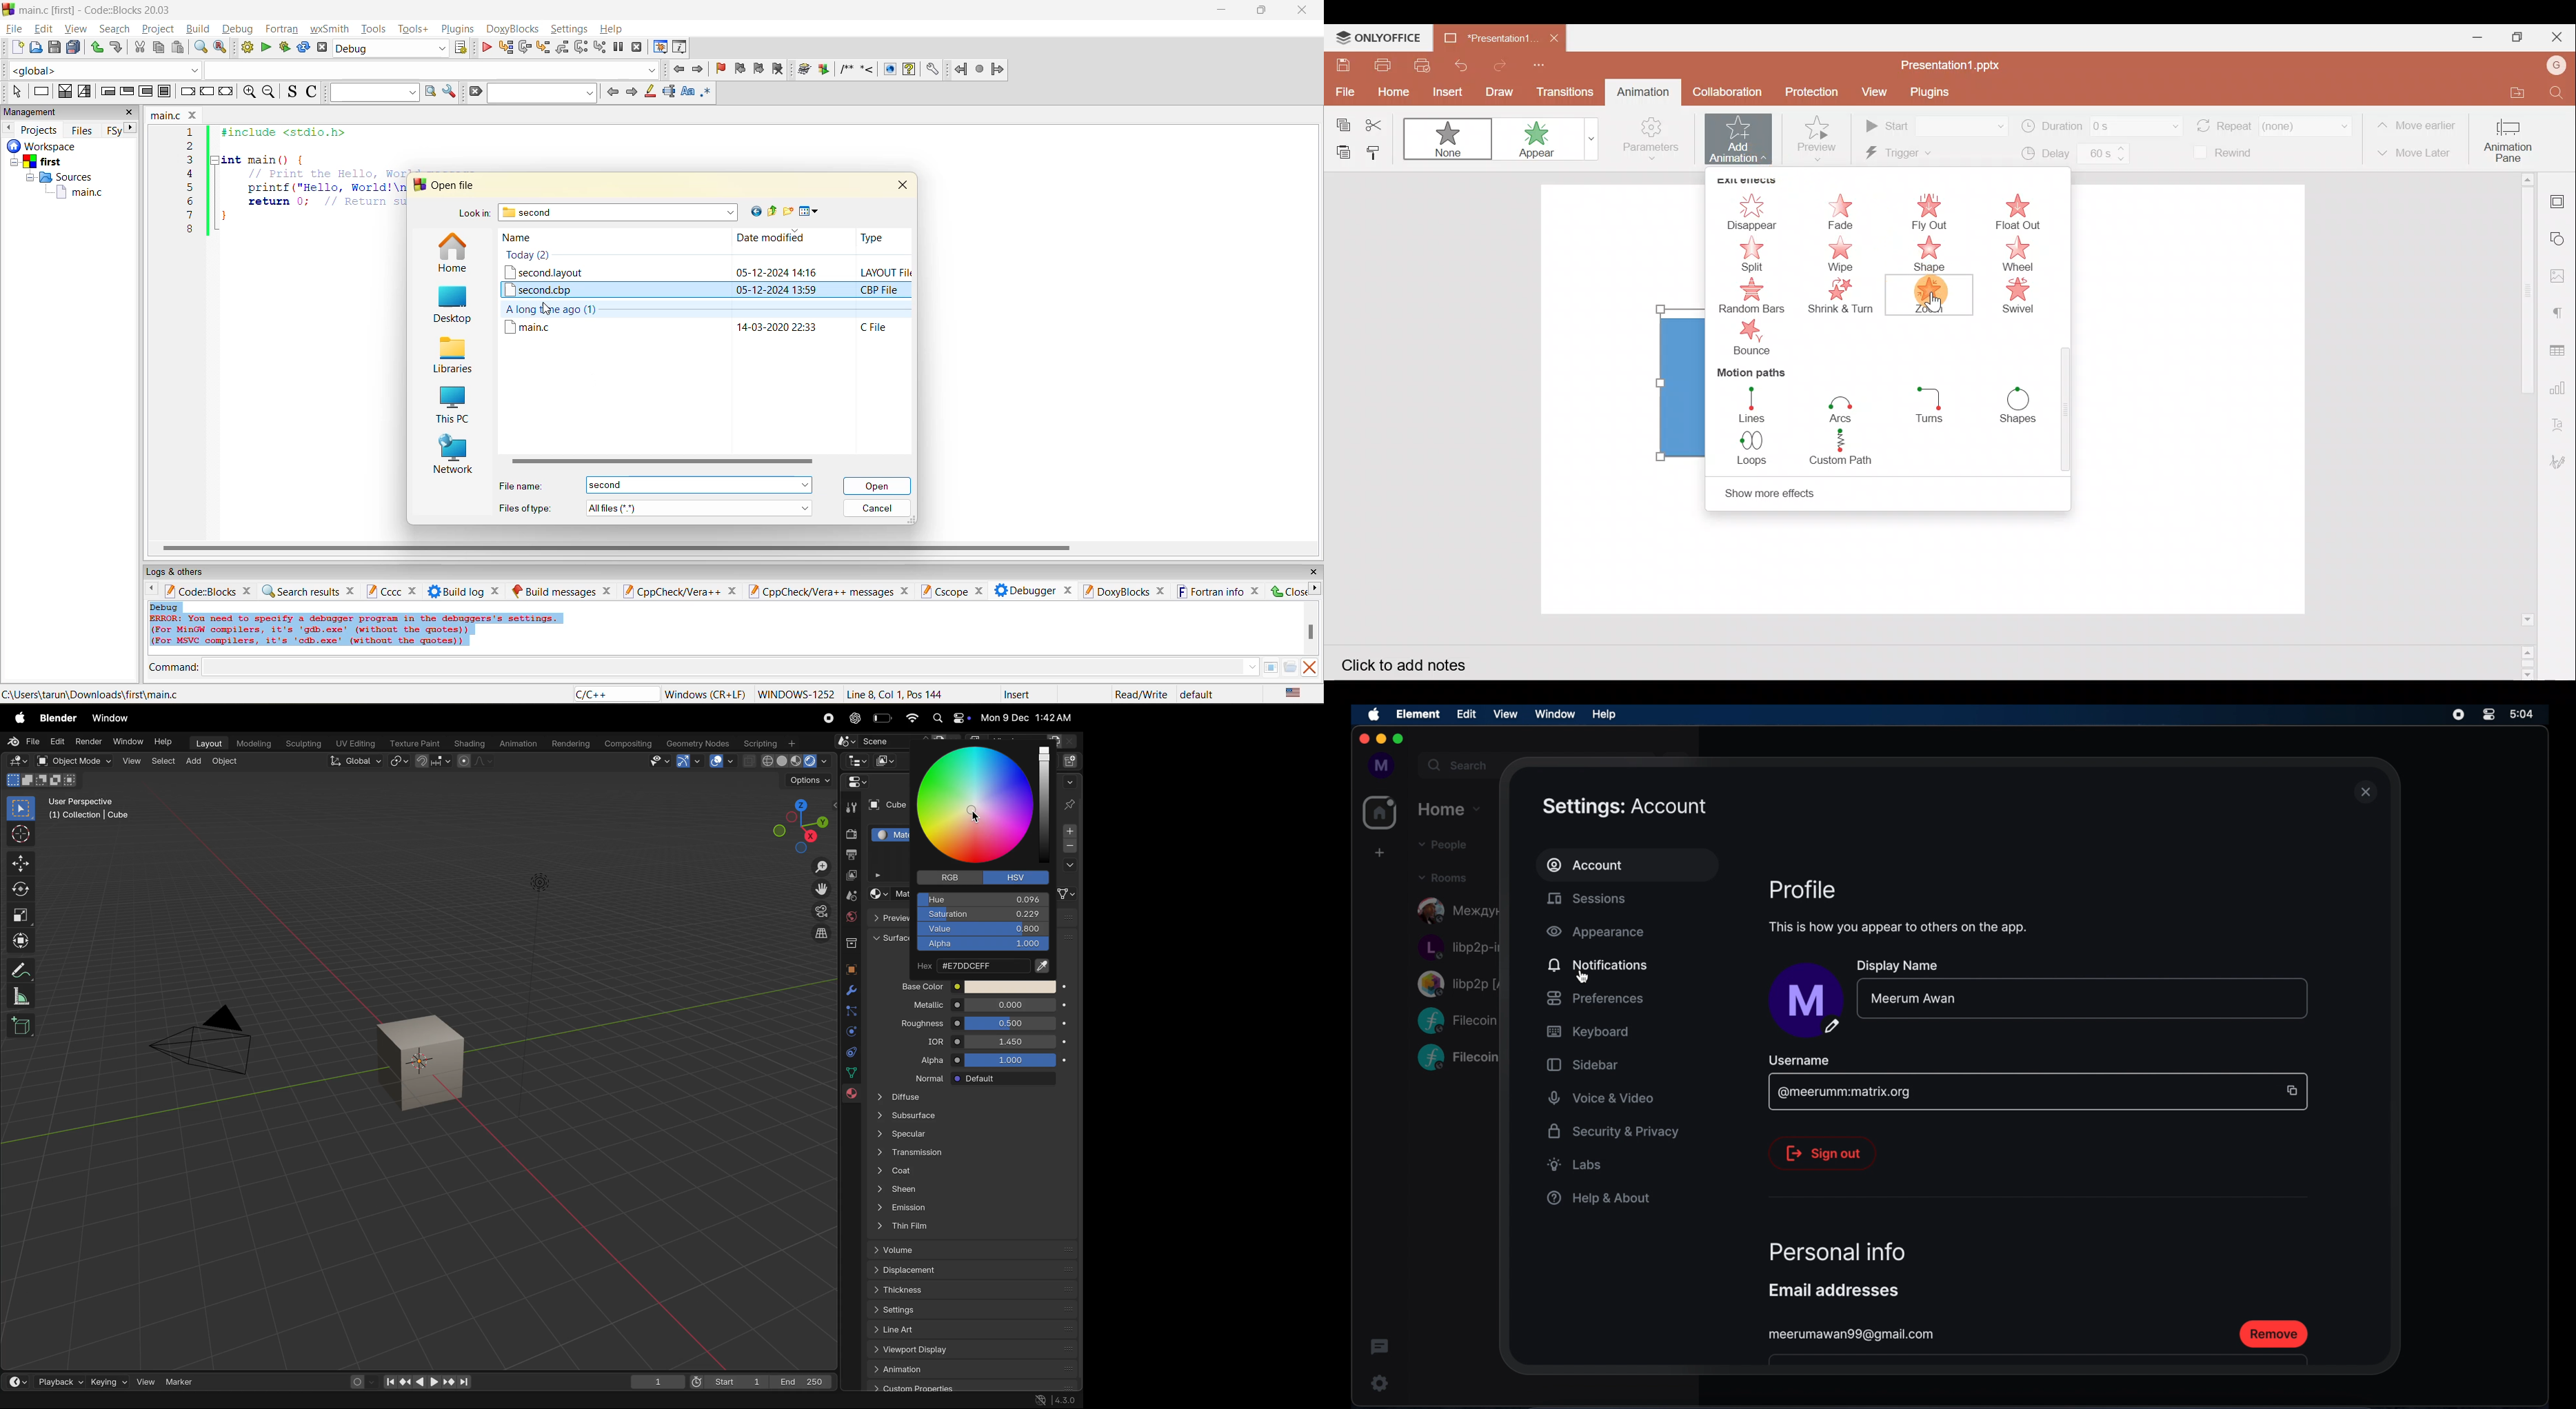 The height and width of the screenshot is (1428, 2576). What do you see at coordinates (700, 507) in the screenshot?
I see `file type menu` at bounding box center [700, 507].